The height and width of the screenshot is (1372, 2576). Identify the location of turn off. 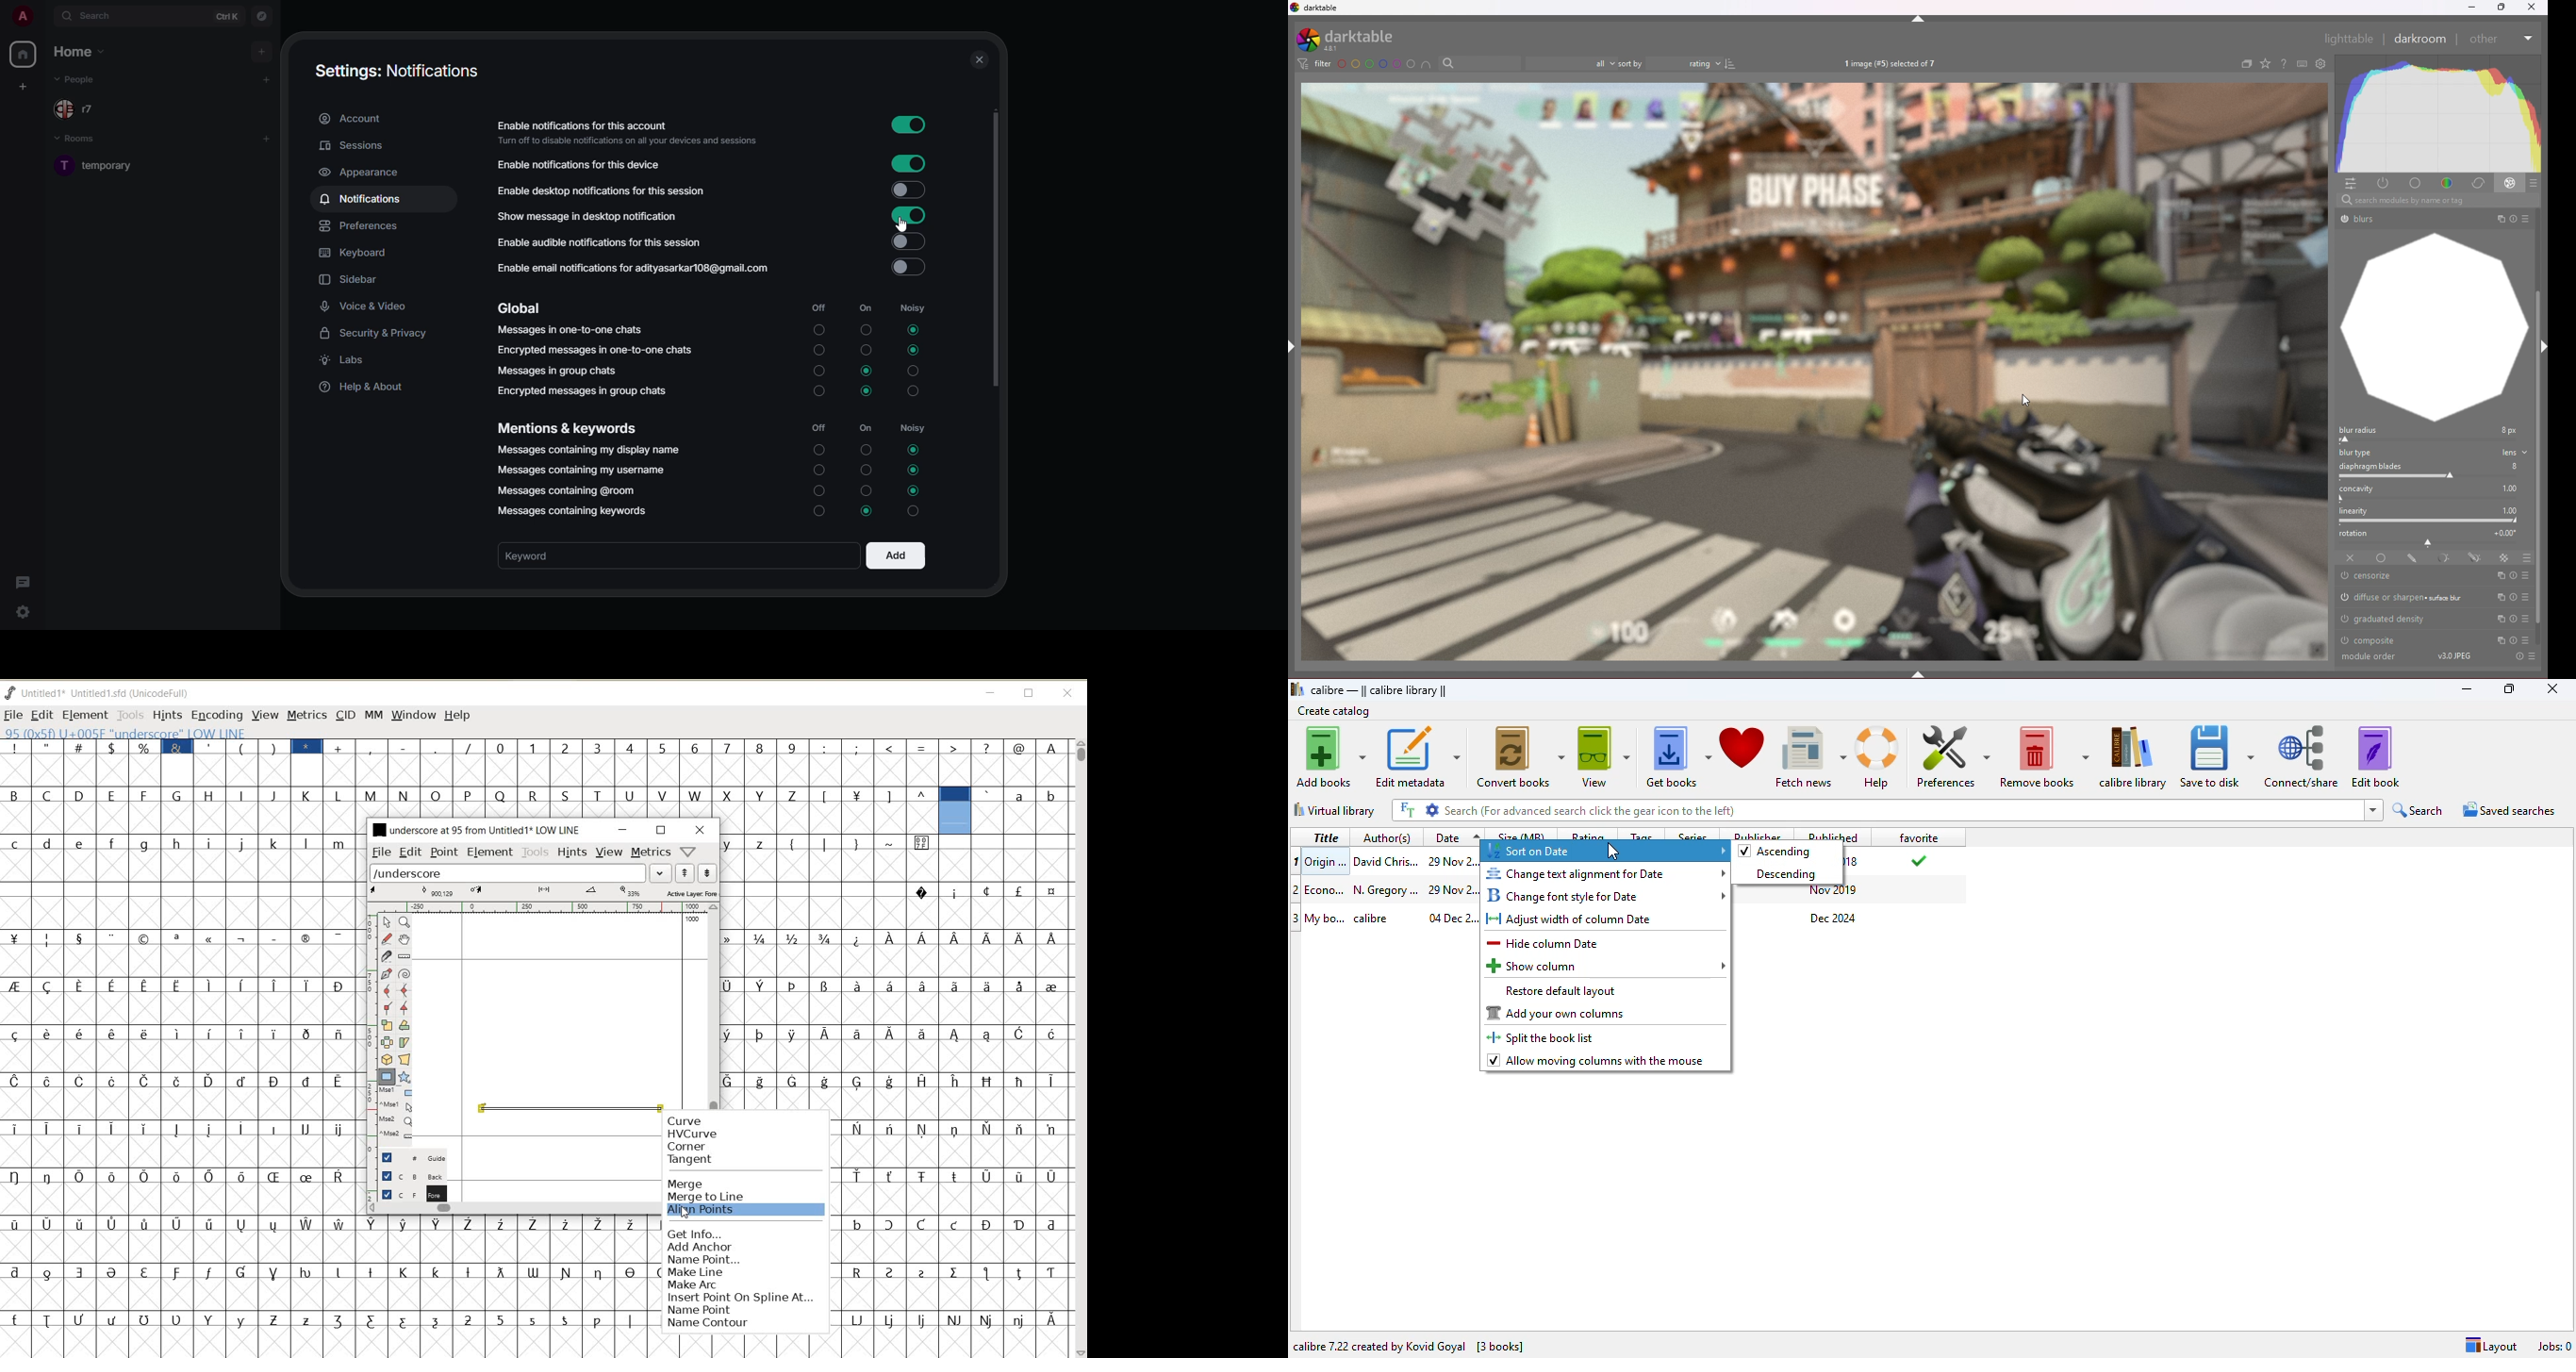
(865, 352).